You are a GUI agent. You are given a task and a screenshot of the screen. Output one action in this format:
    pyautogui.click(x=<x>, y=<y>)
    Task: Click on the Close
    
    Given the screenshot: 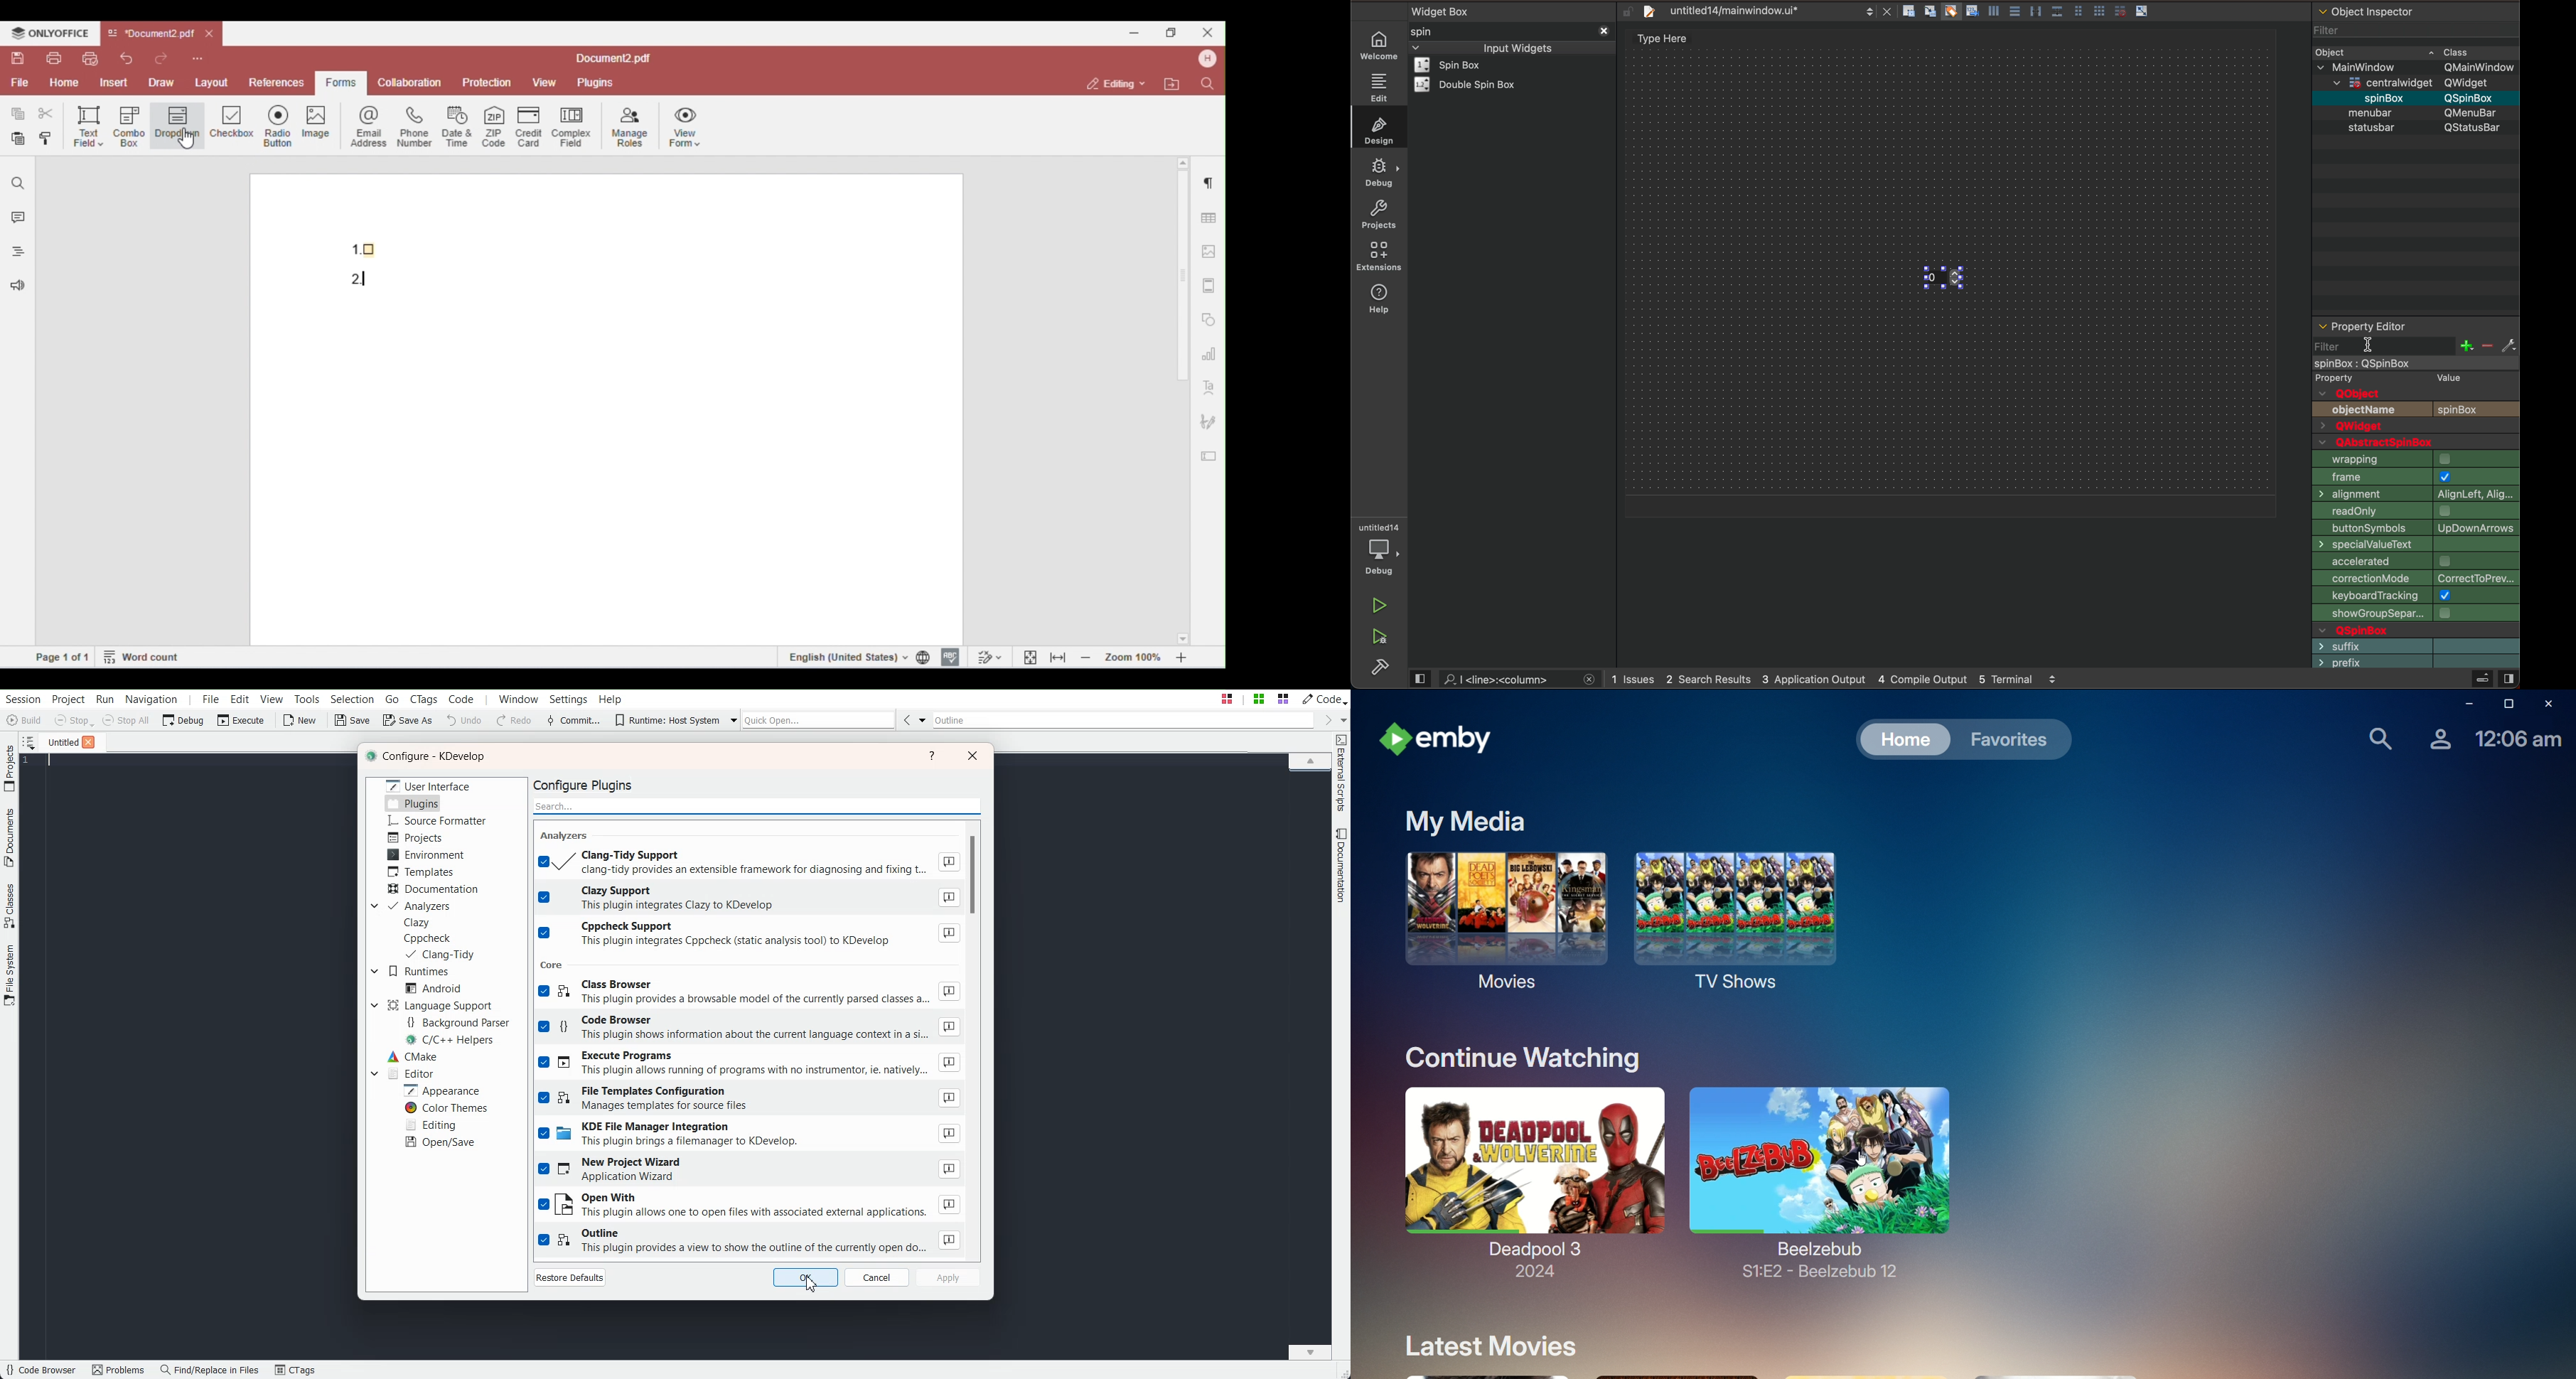 What is the action you would take?
    pyautogui.click(x=88, y=742)
    